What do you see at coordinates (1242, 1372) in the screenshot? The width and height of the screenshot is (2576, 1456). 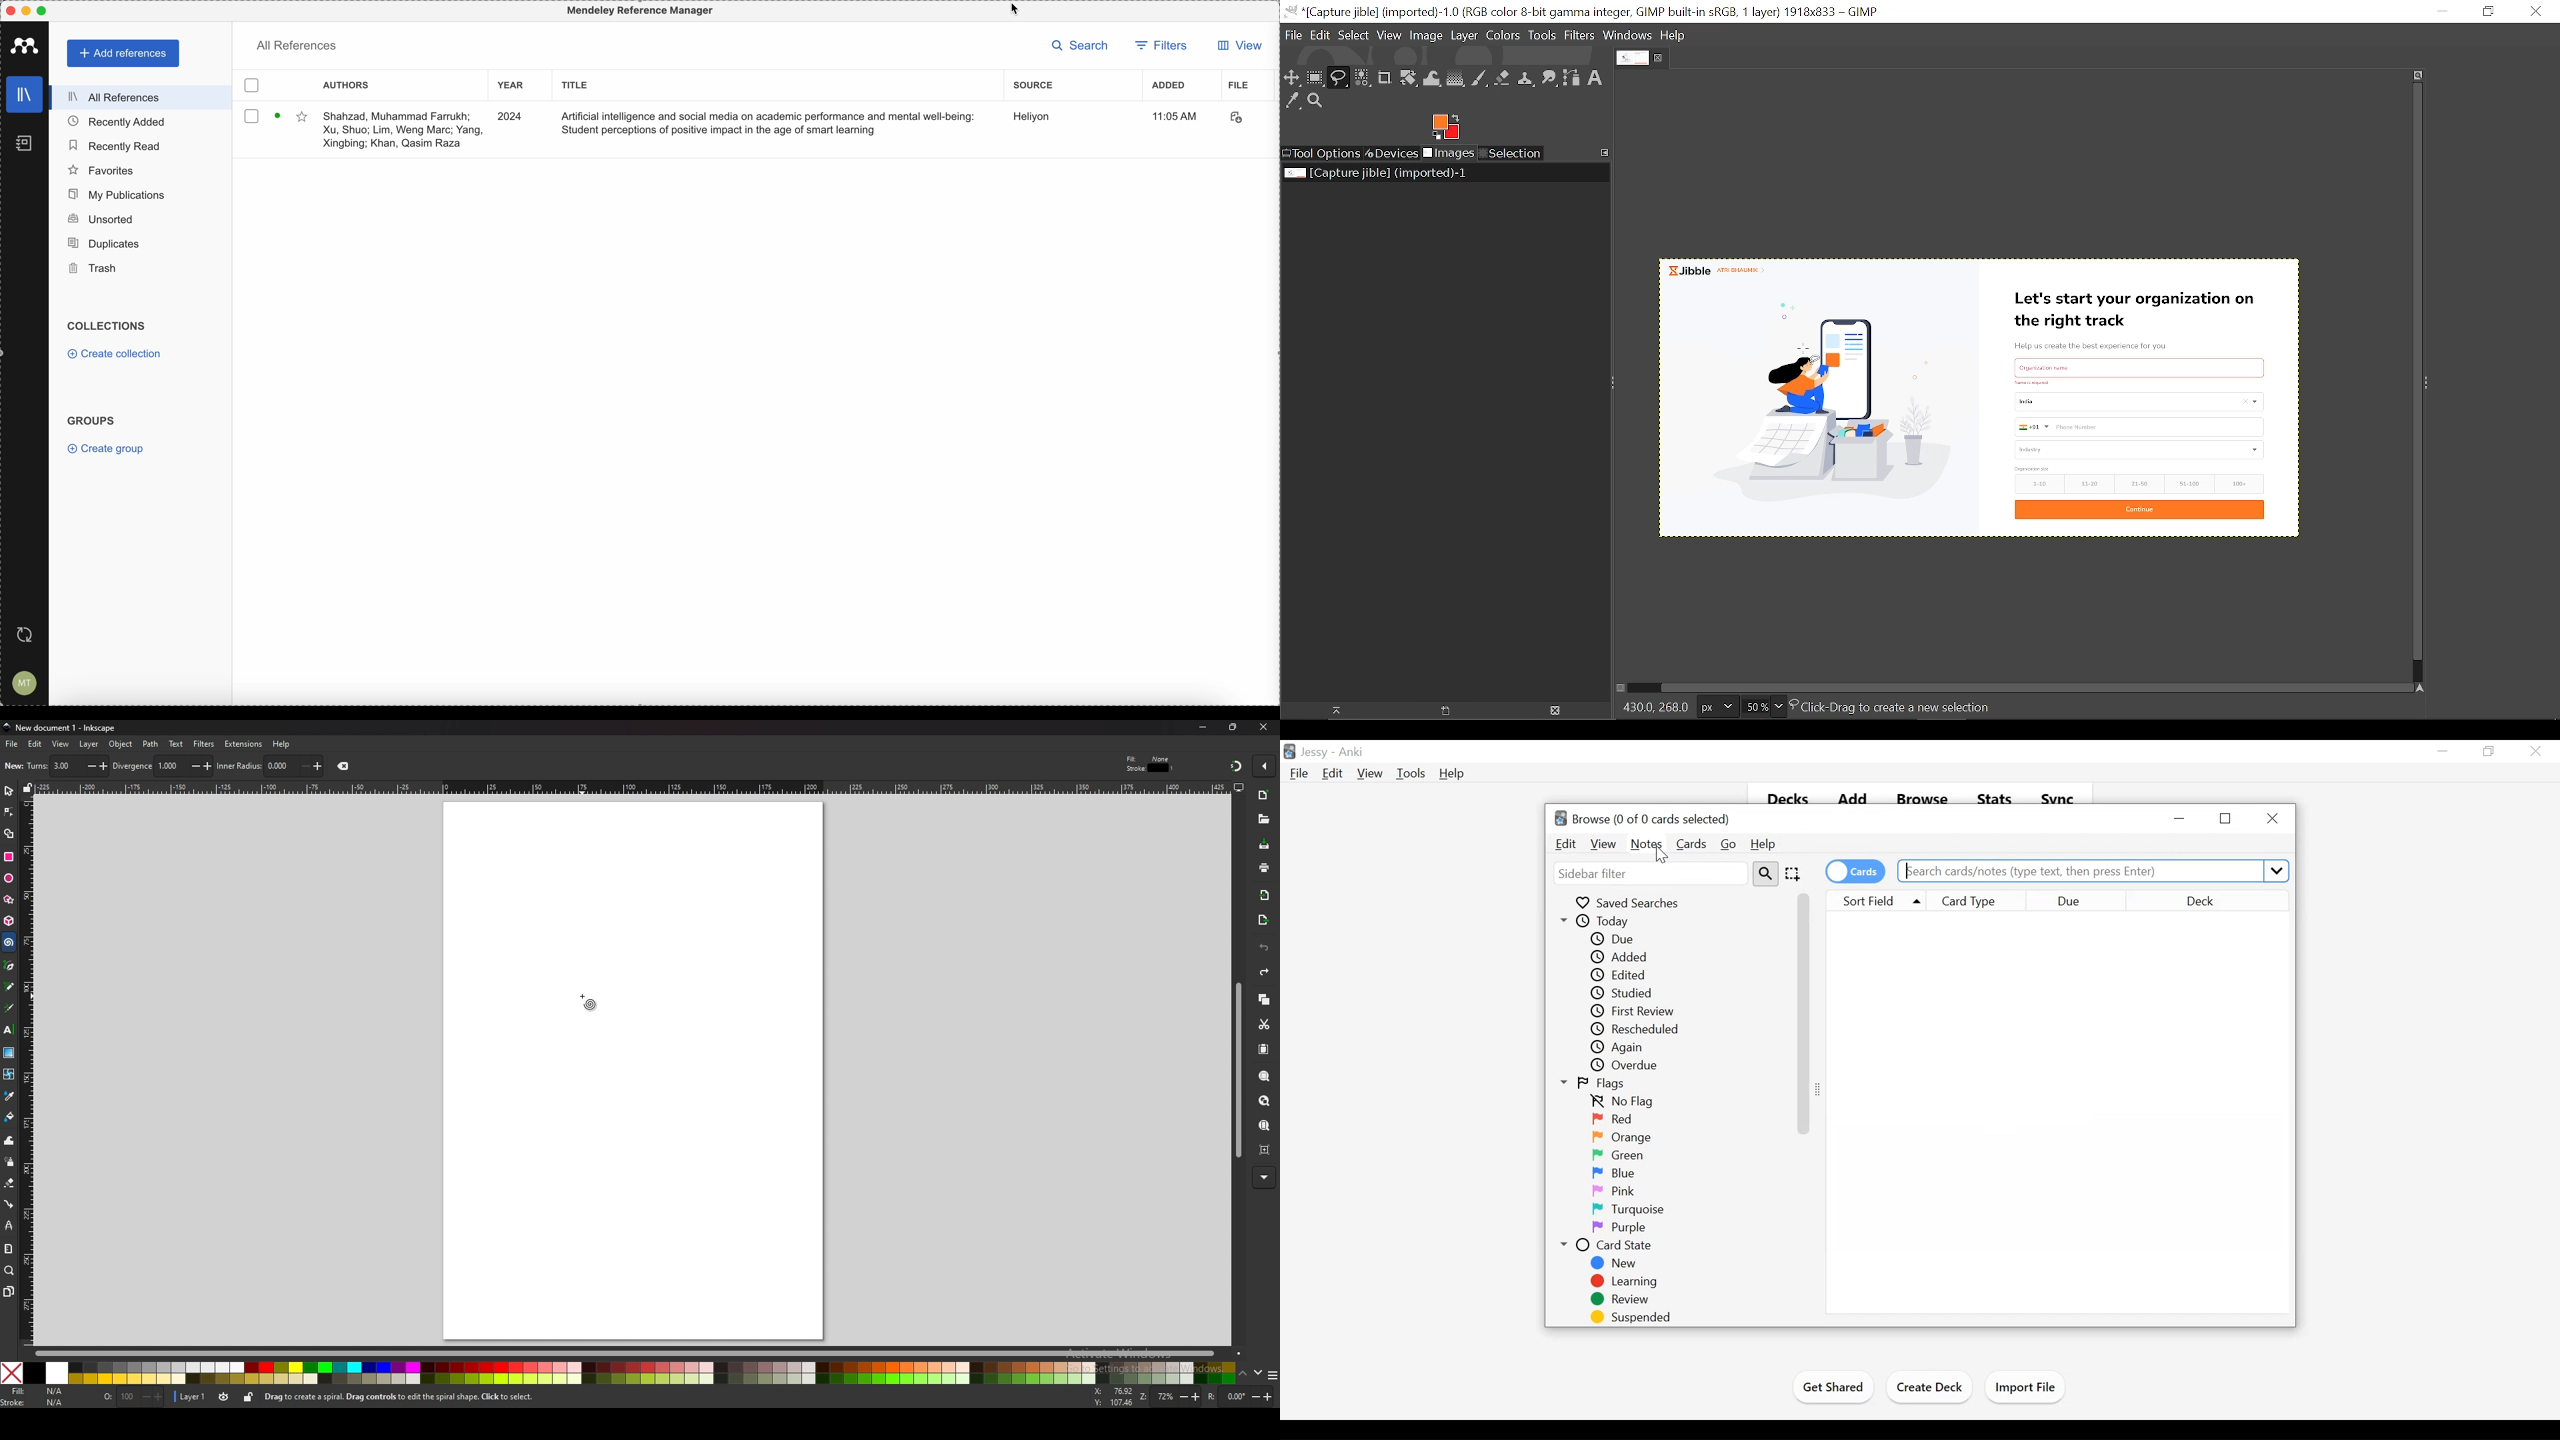 I see `up` at bounding box center [1242, 1372].